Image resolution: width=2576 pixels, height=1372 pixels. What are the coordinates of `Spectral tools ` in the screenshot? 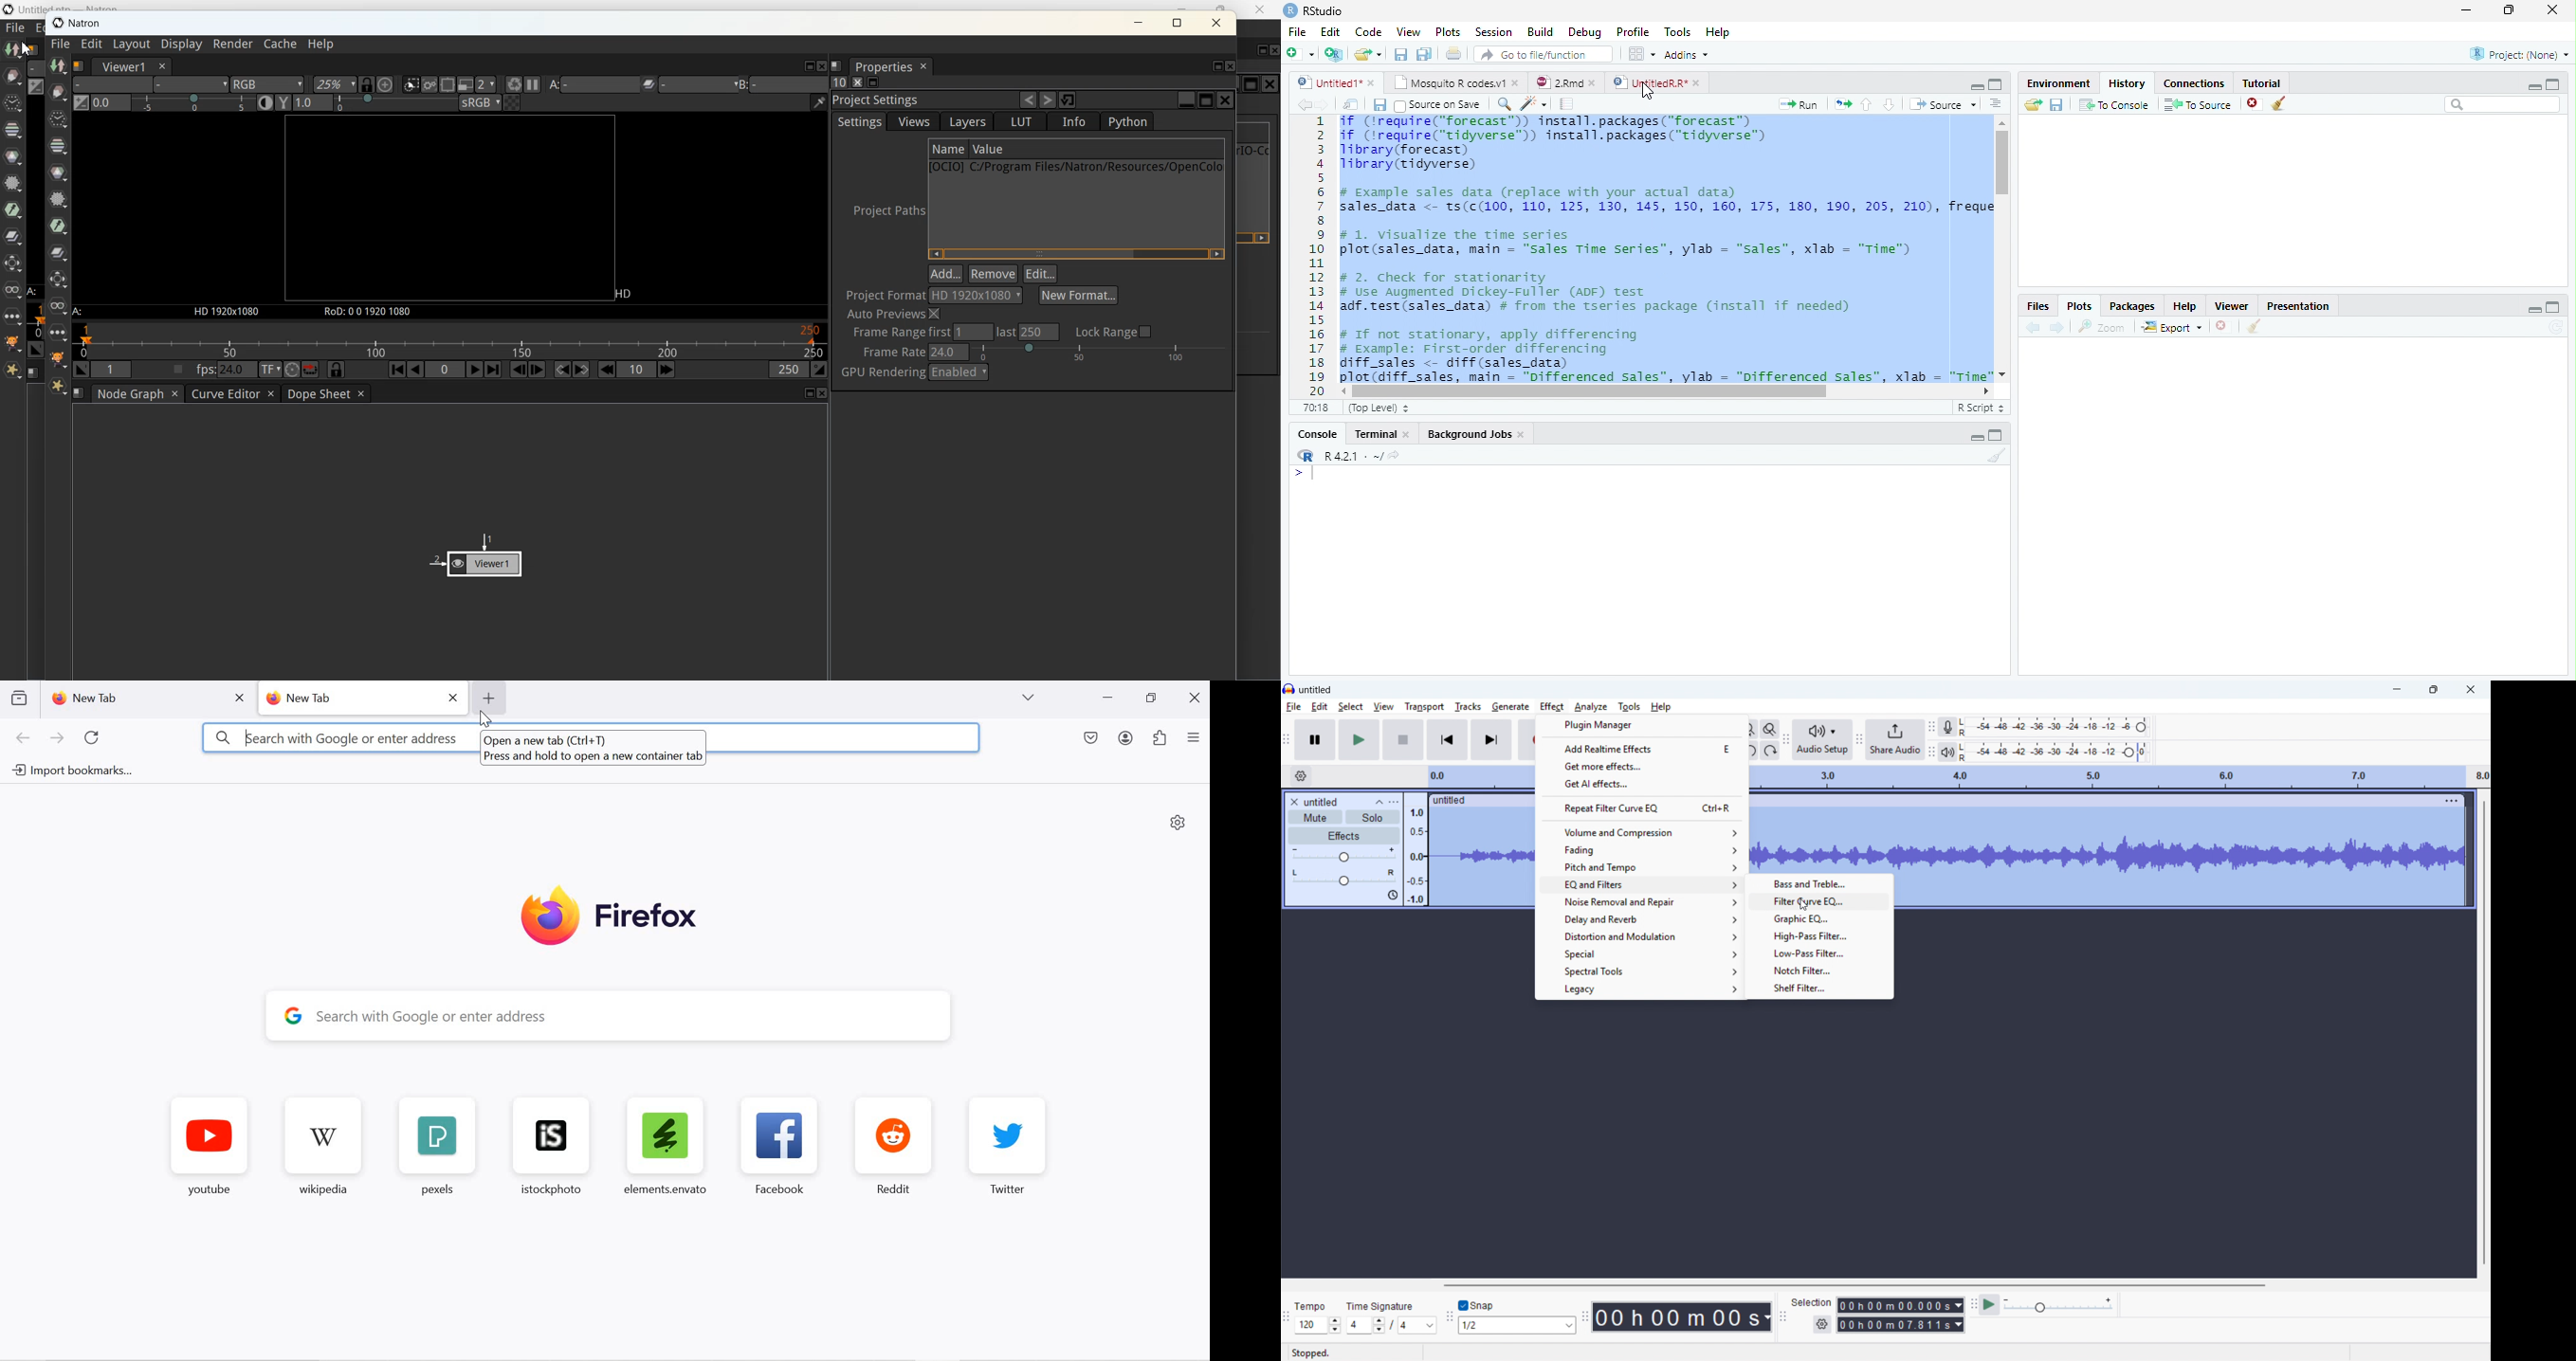 It's located at (1640, 971).